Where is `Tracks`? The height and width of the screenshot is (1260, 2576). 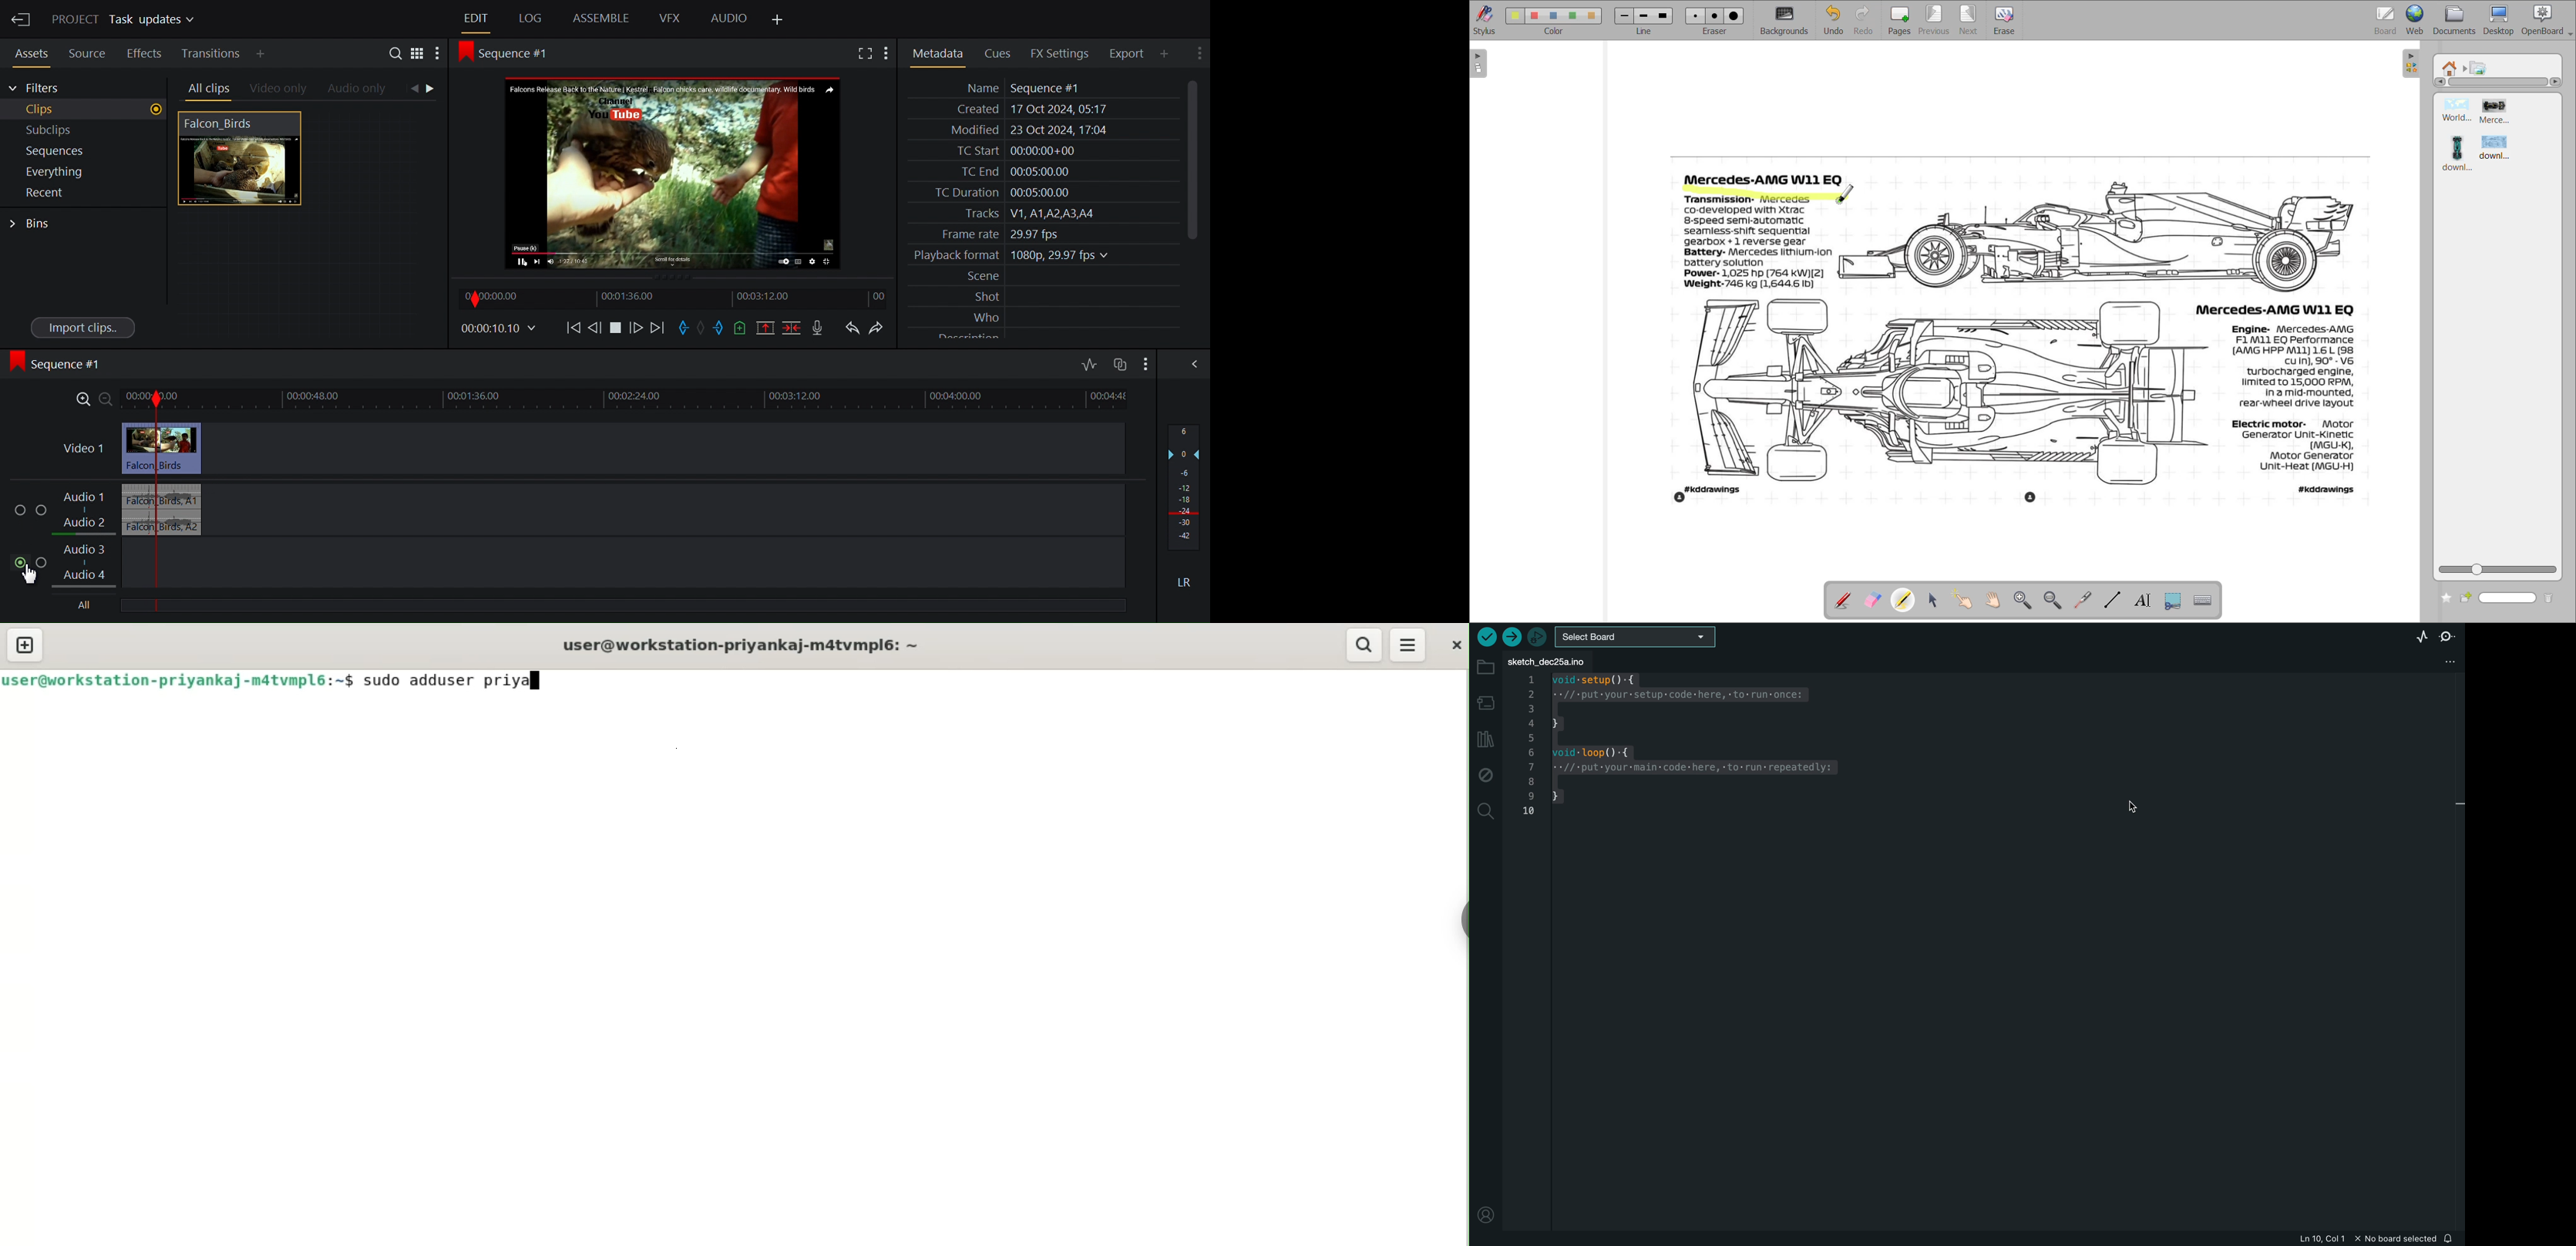
Tracks is located at coordinates (1042, 214).